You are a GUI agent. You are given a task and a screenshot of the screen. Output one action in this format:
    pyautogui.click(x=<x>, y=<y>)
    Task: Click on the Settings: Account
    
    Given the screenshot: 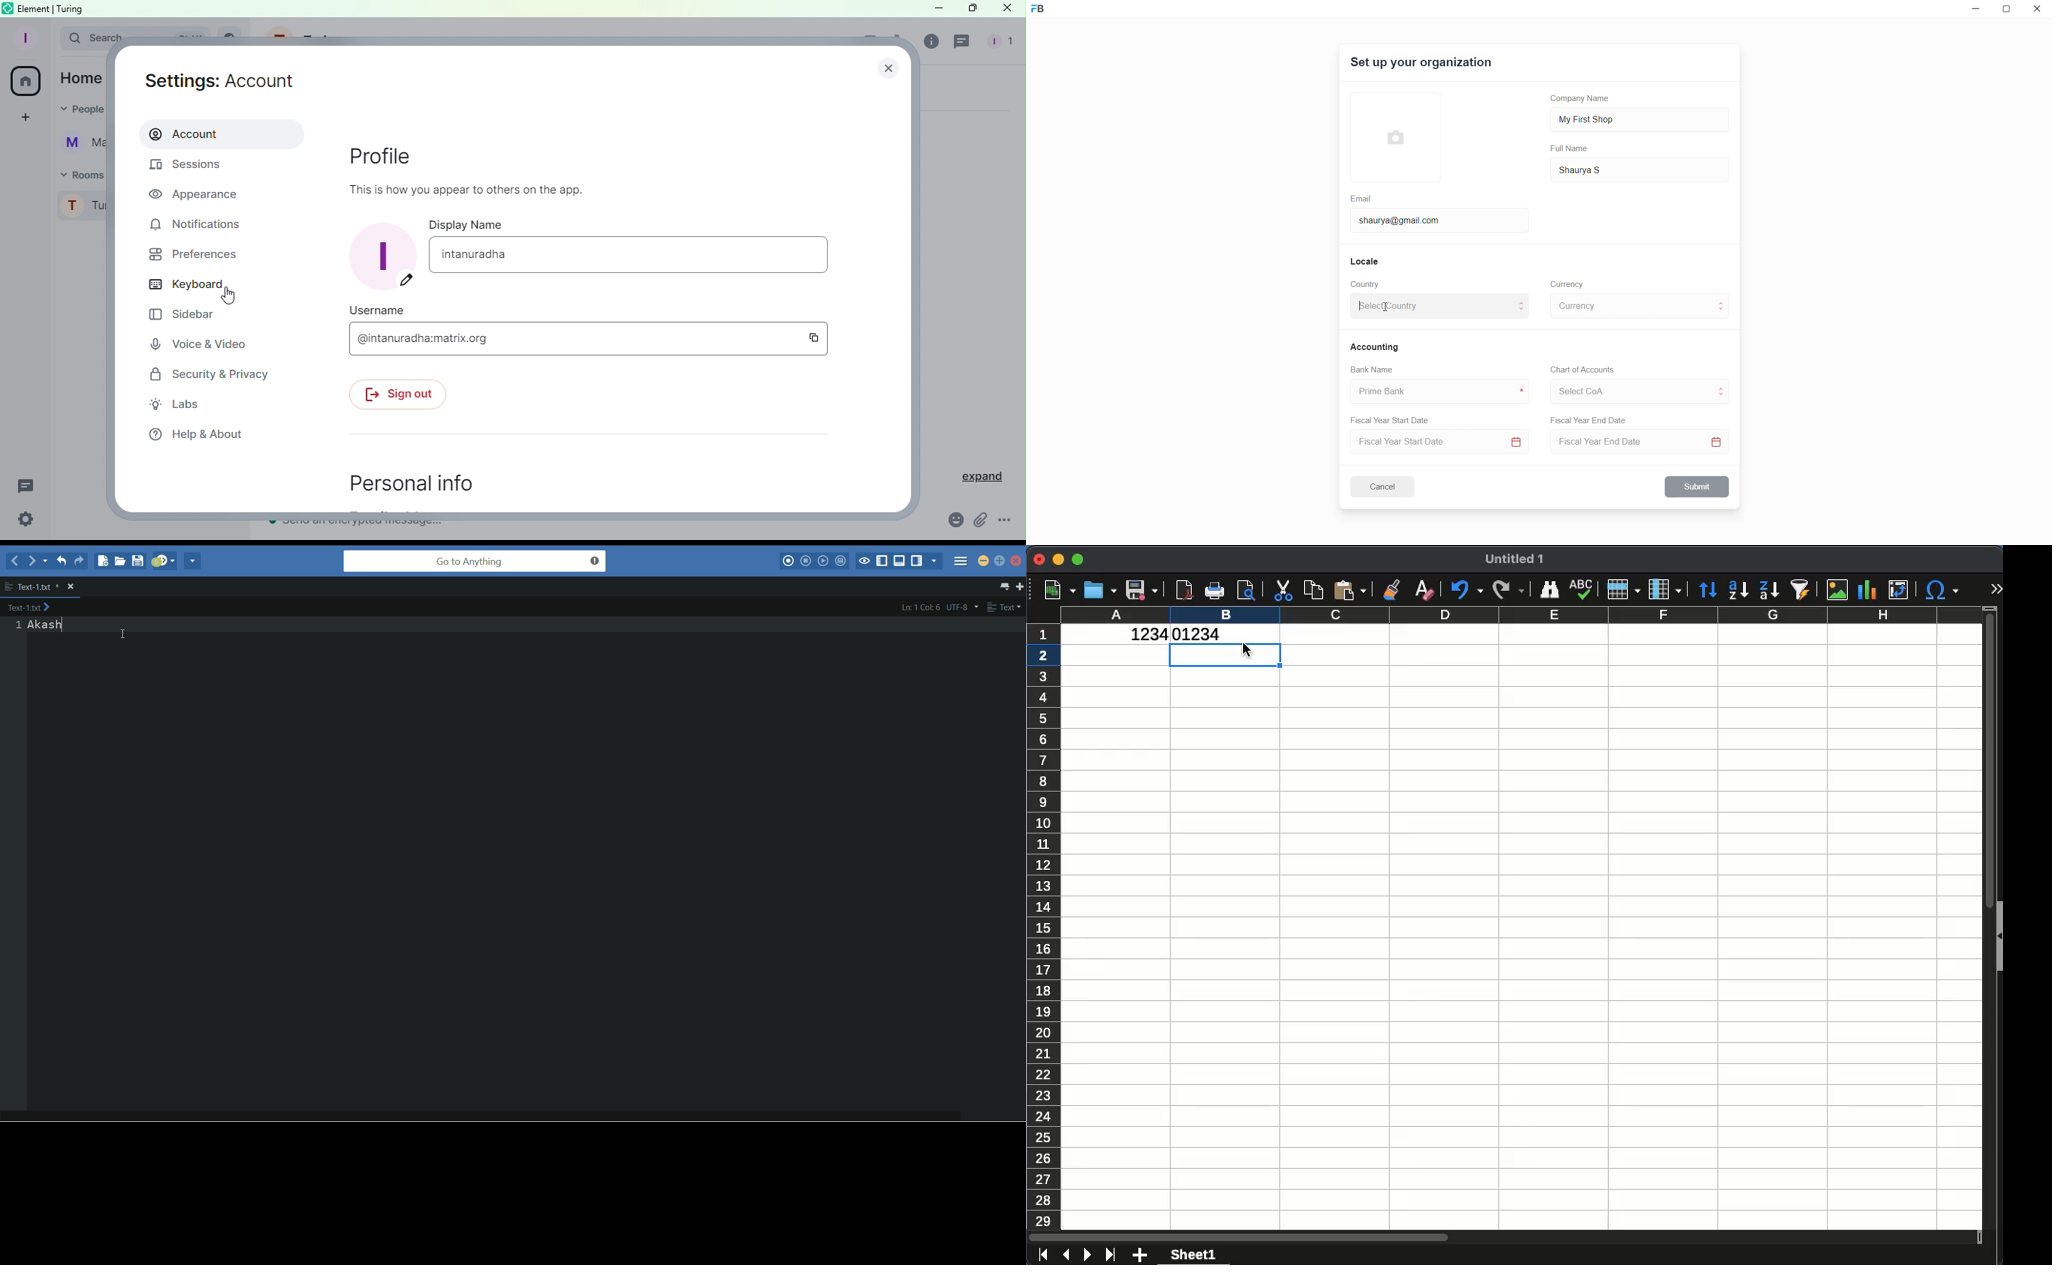 What is the action you would take?
    pyautogui.click(x=229, y=80)
    